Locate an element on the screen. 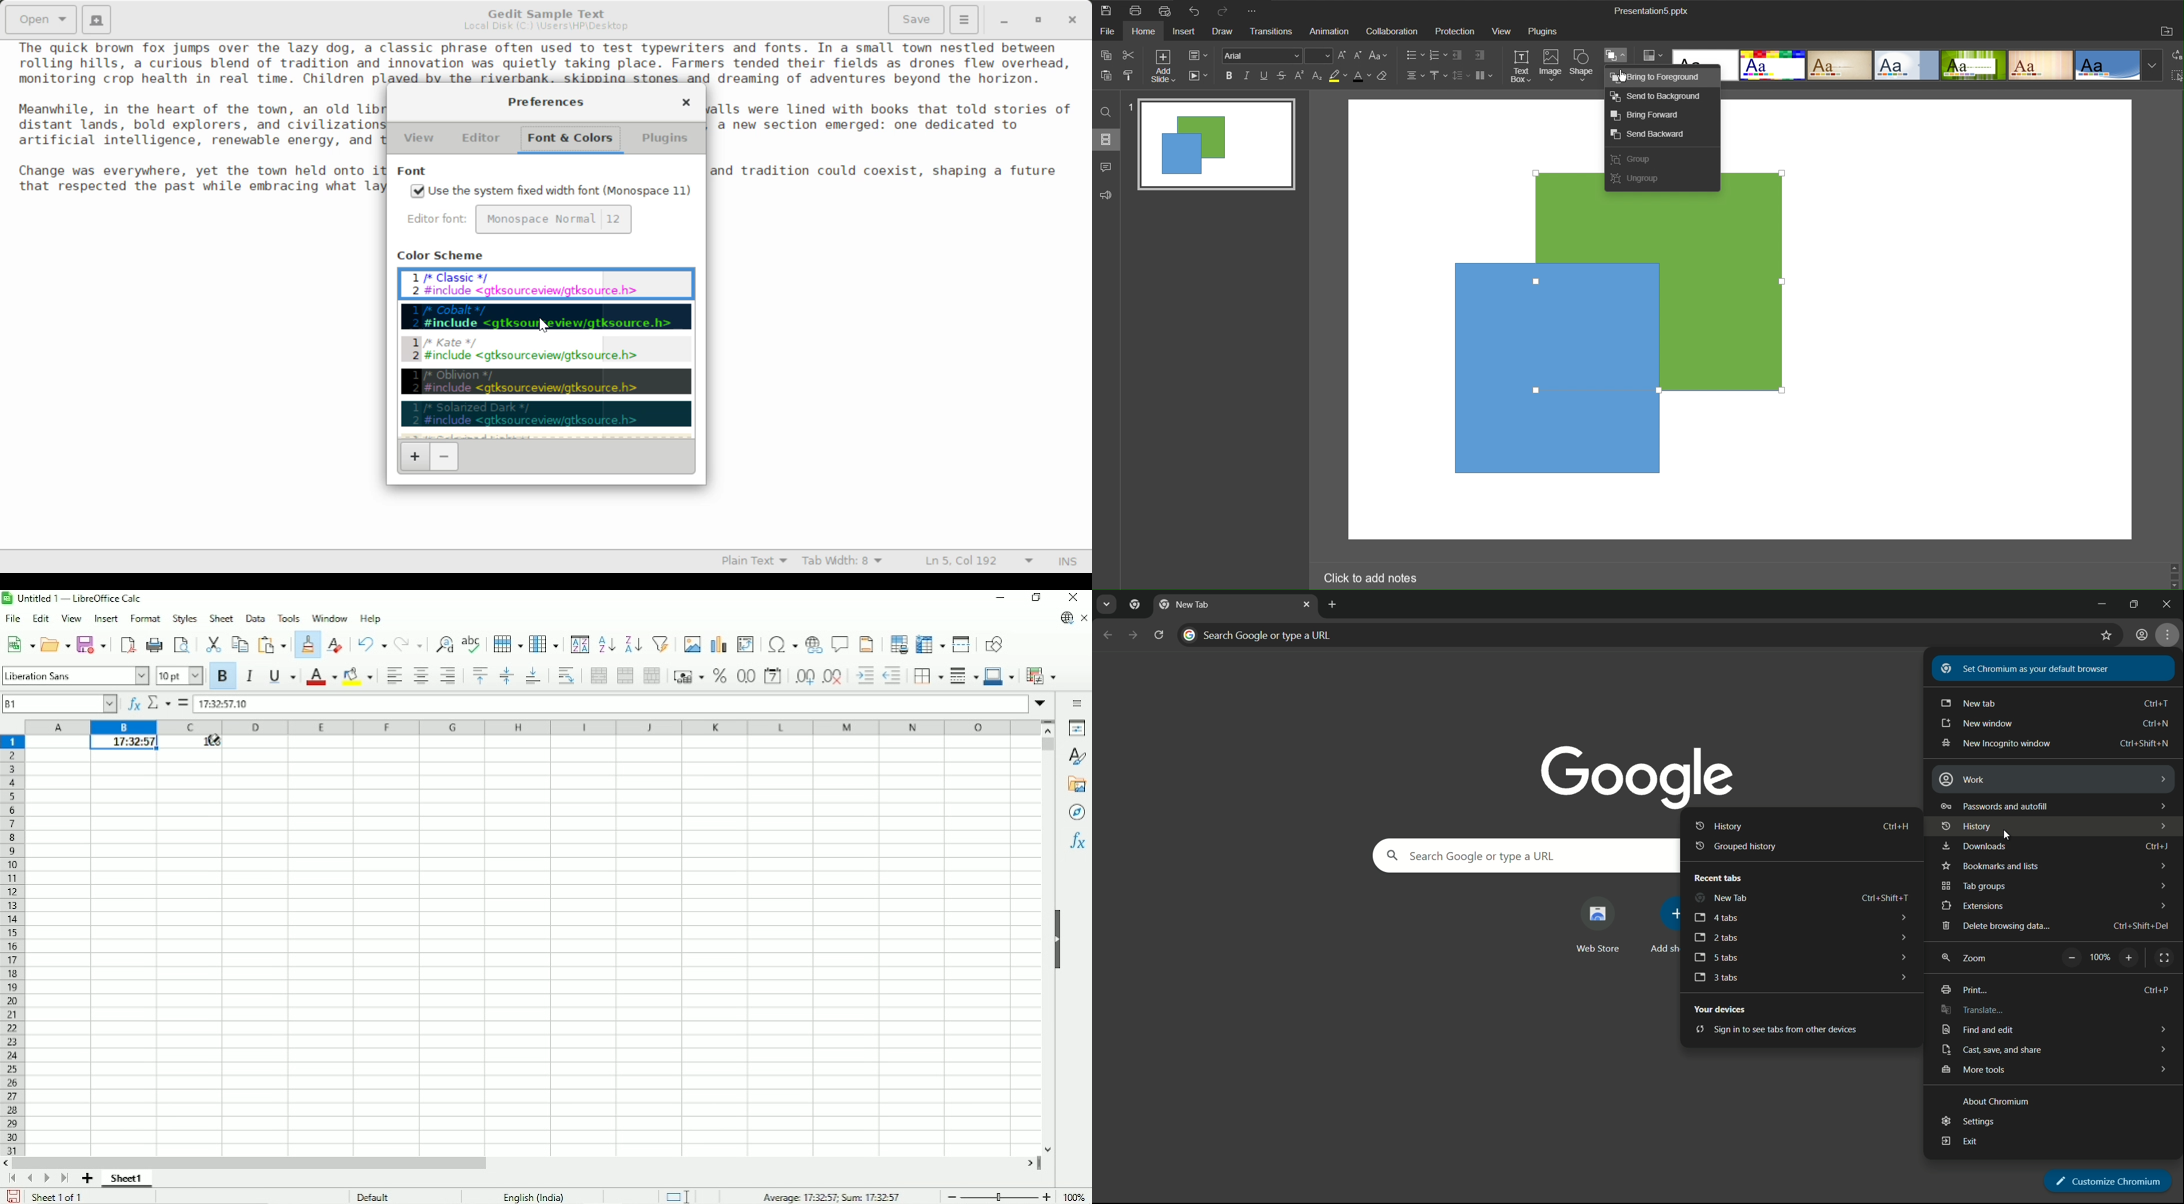 The image size is (2184, 1204). Toggle print preview is located at coordinates (183, 645).